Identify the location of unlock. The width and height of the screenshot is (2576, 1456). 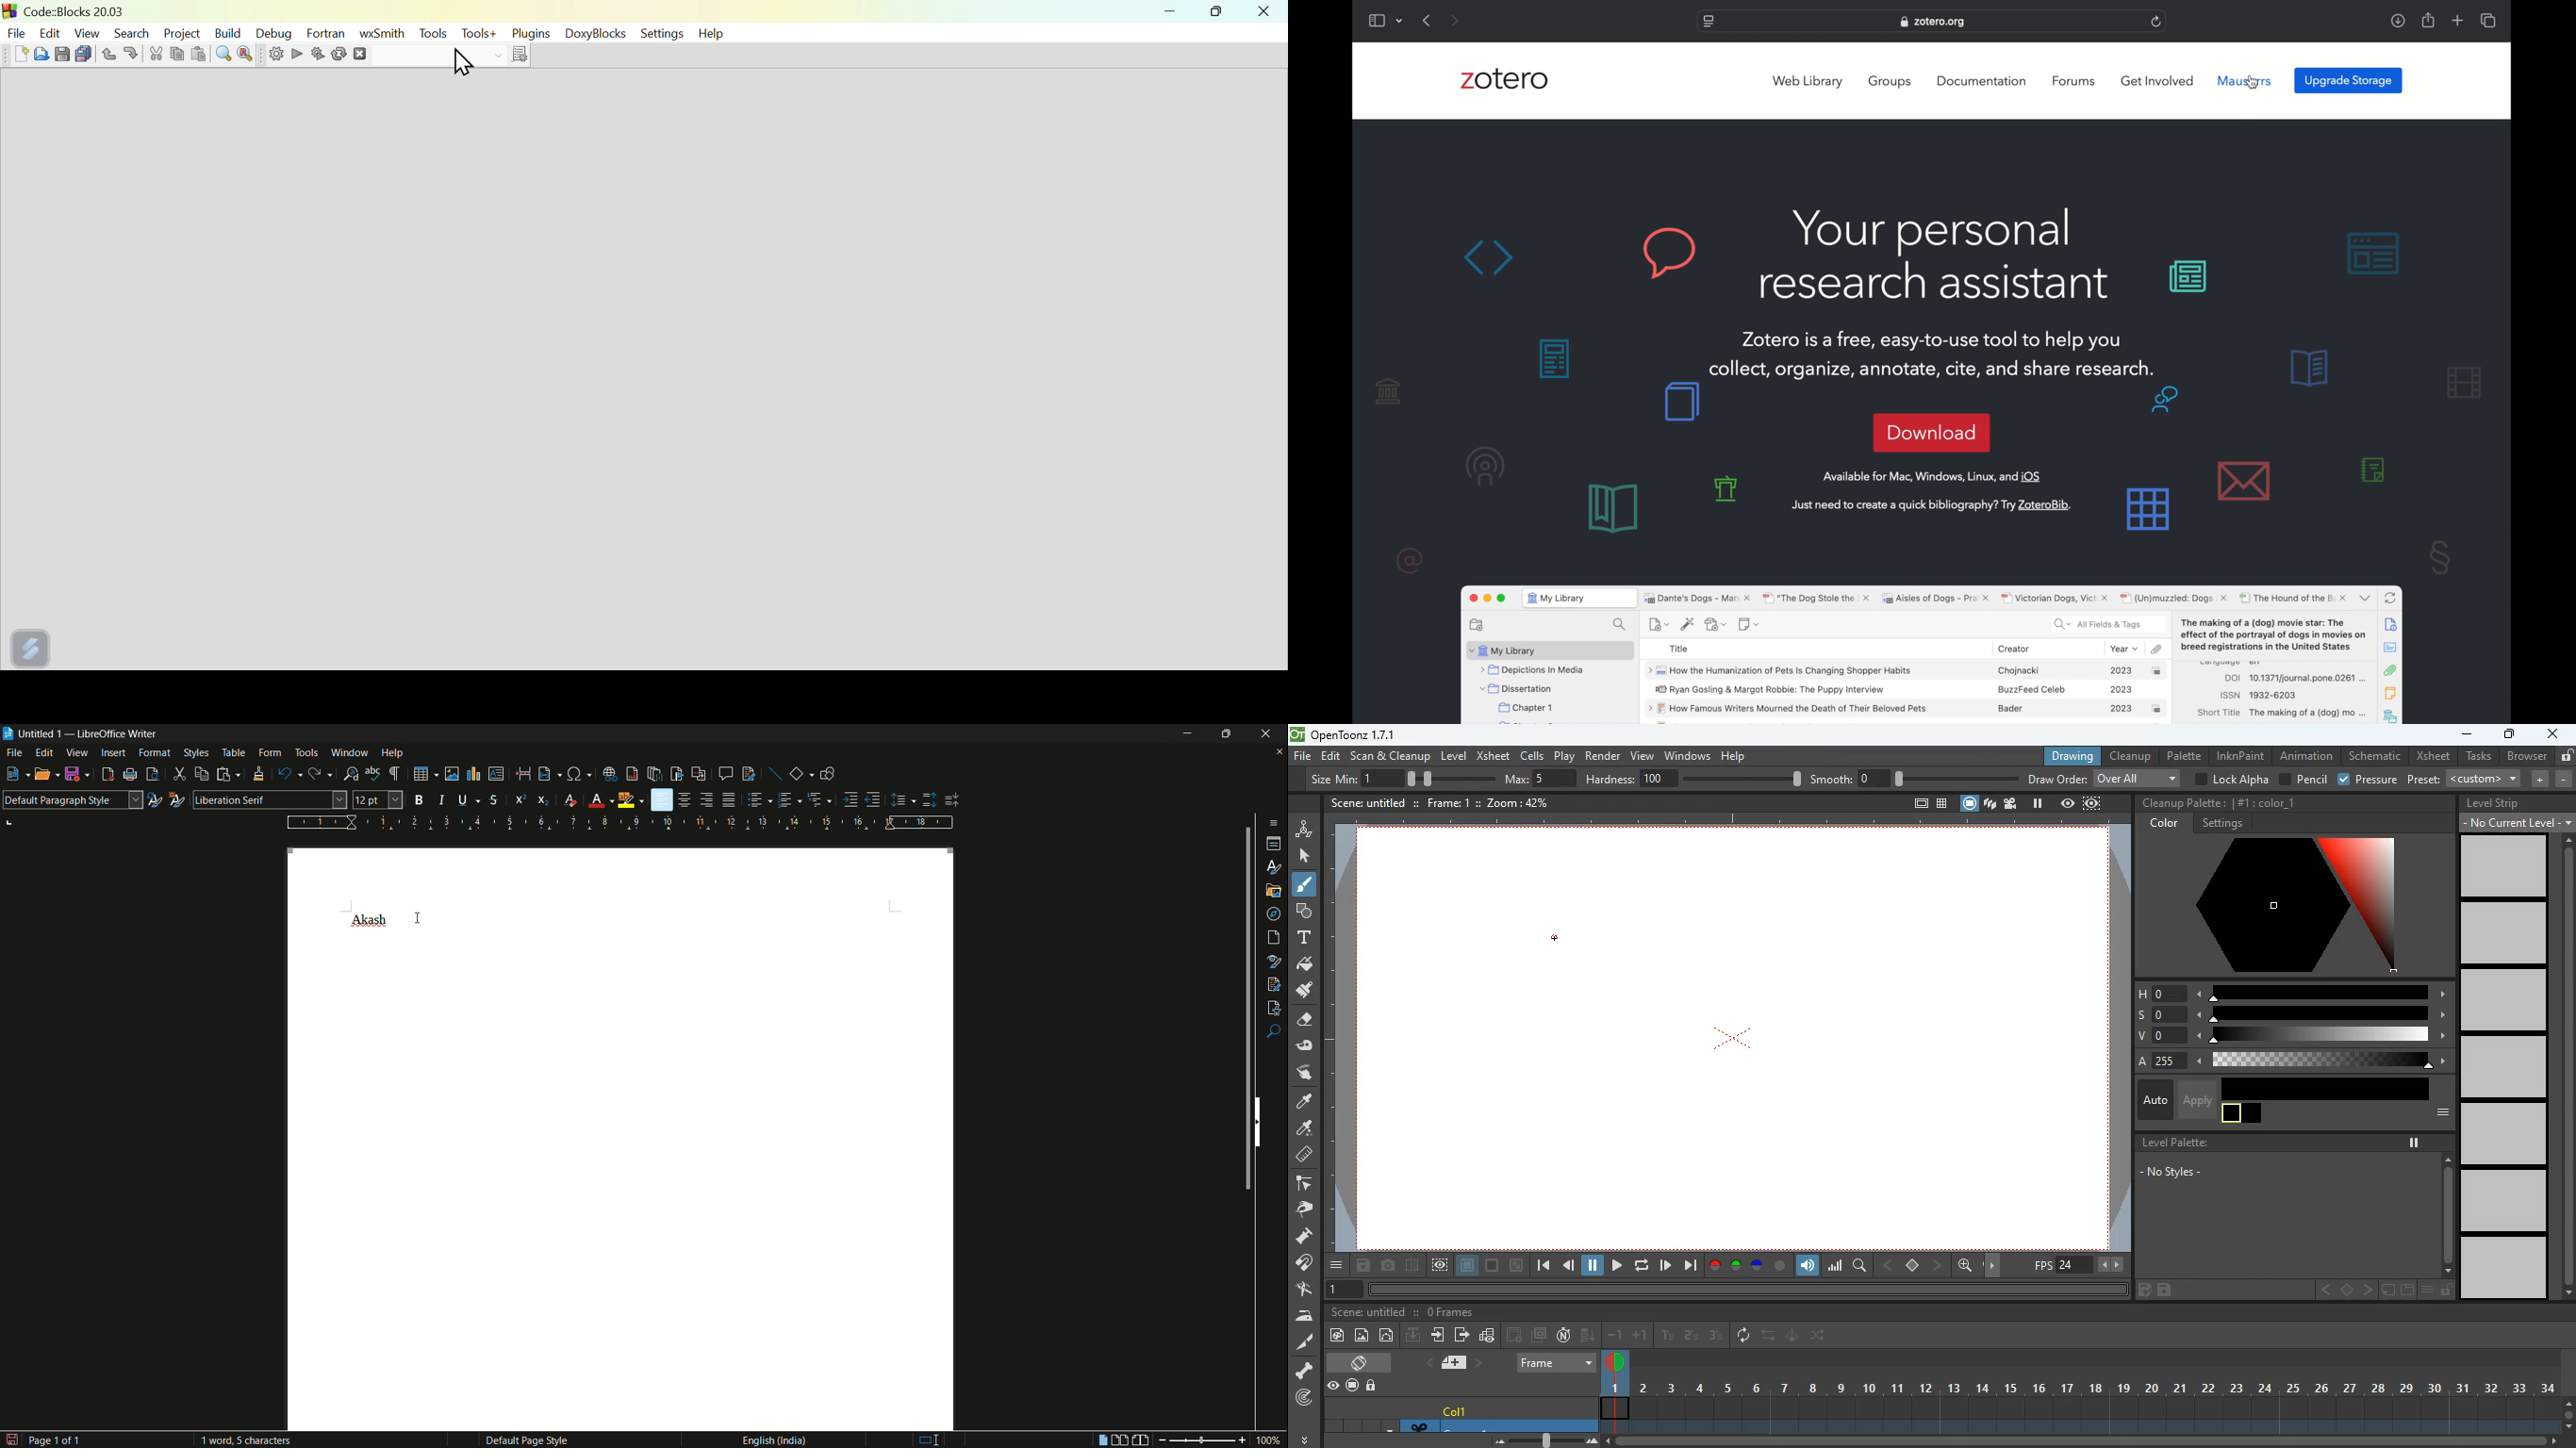
(2446, 1291).